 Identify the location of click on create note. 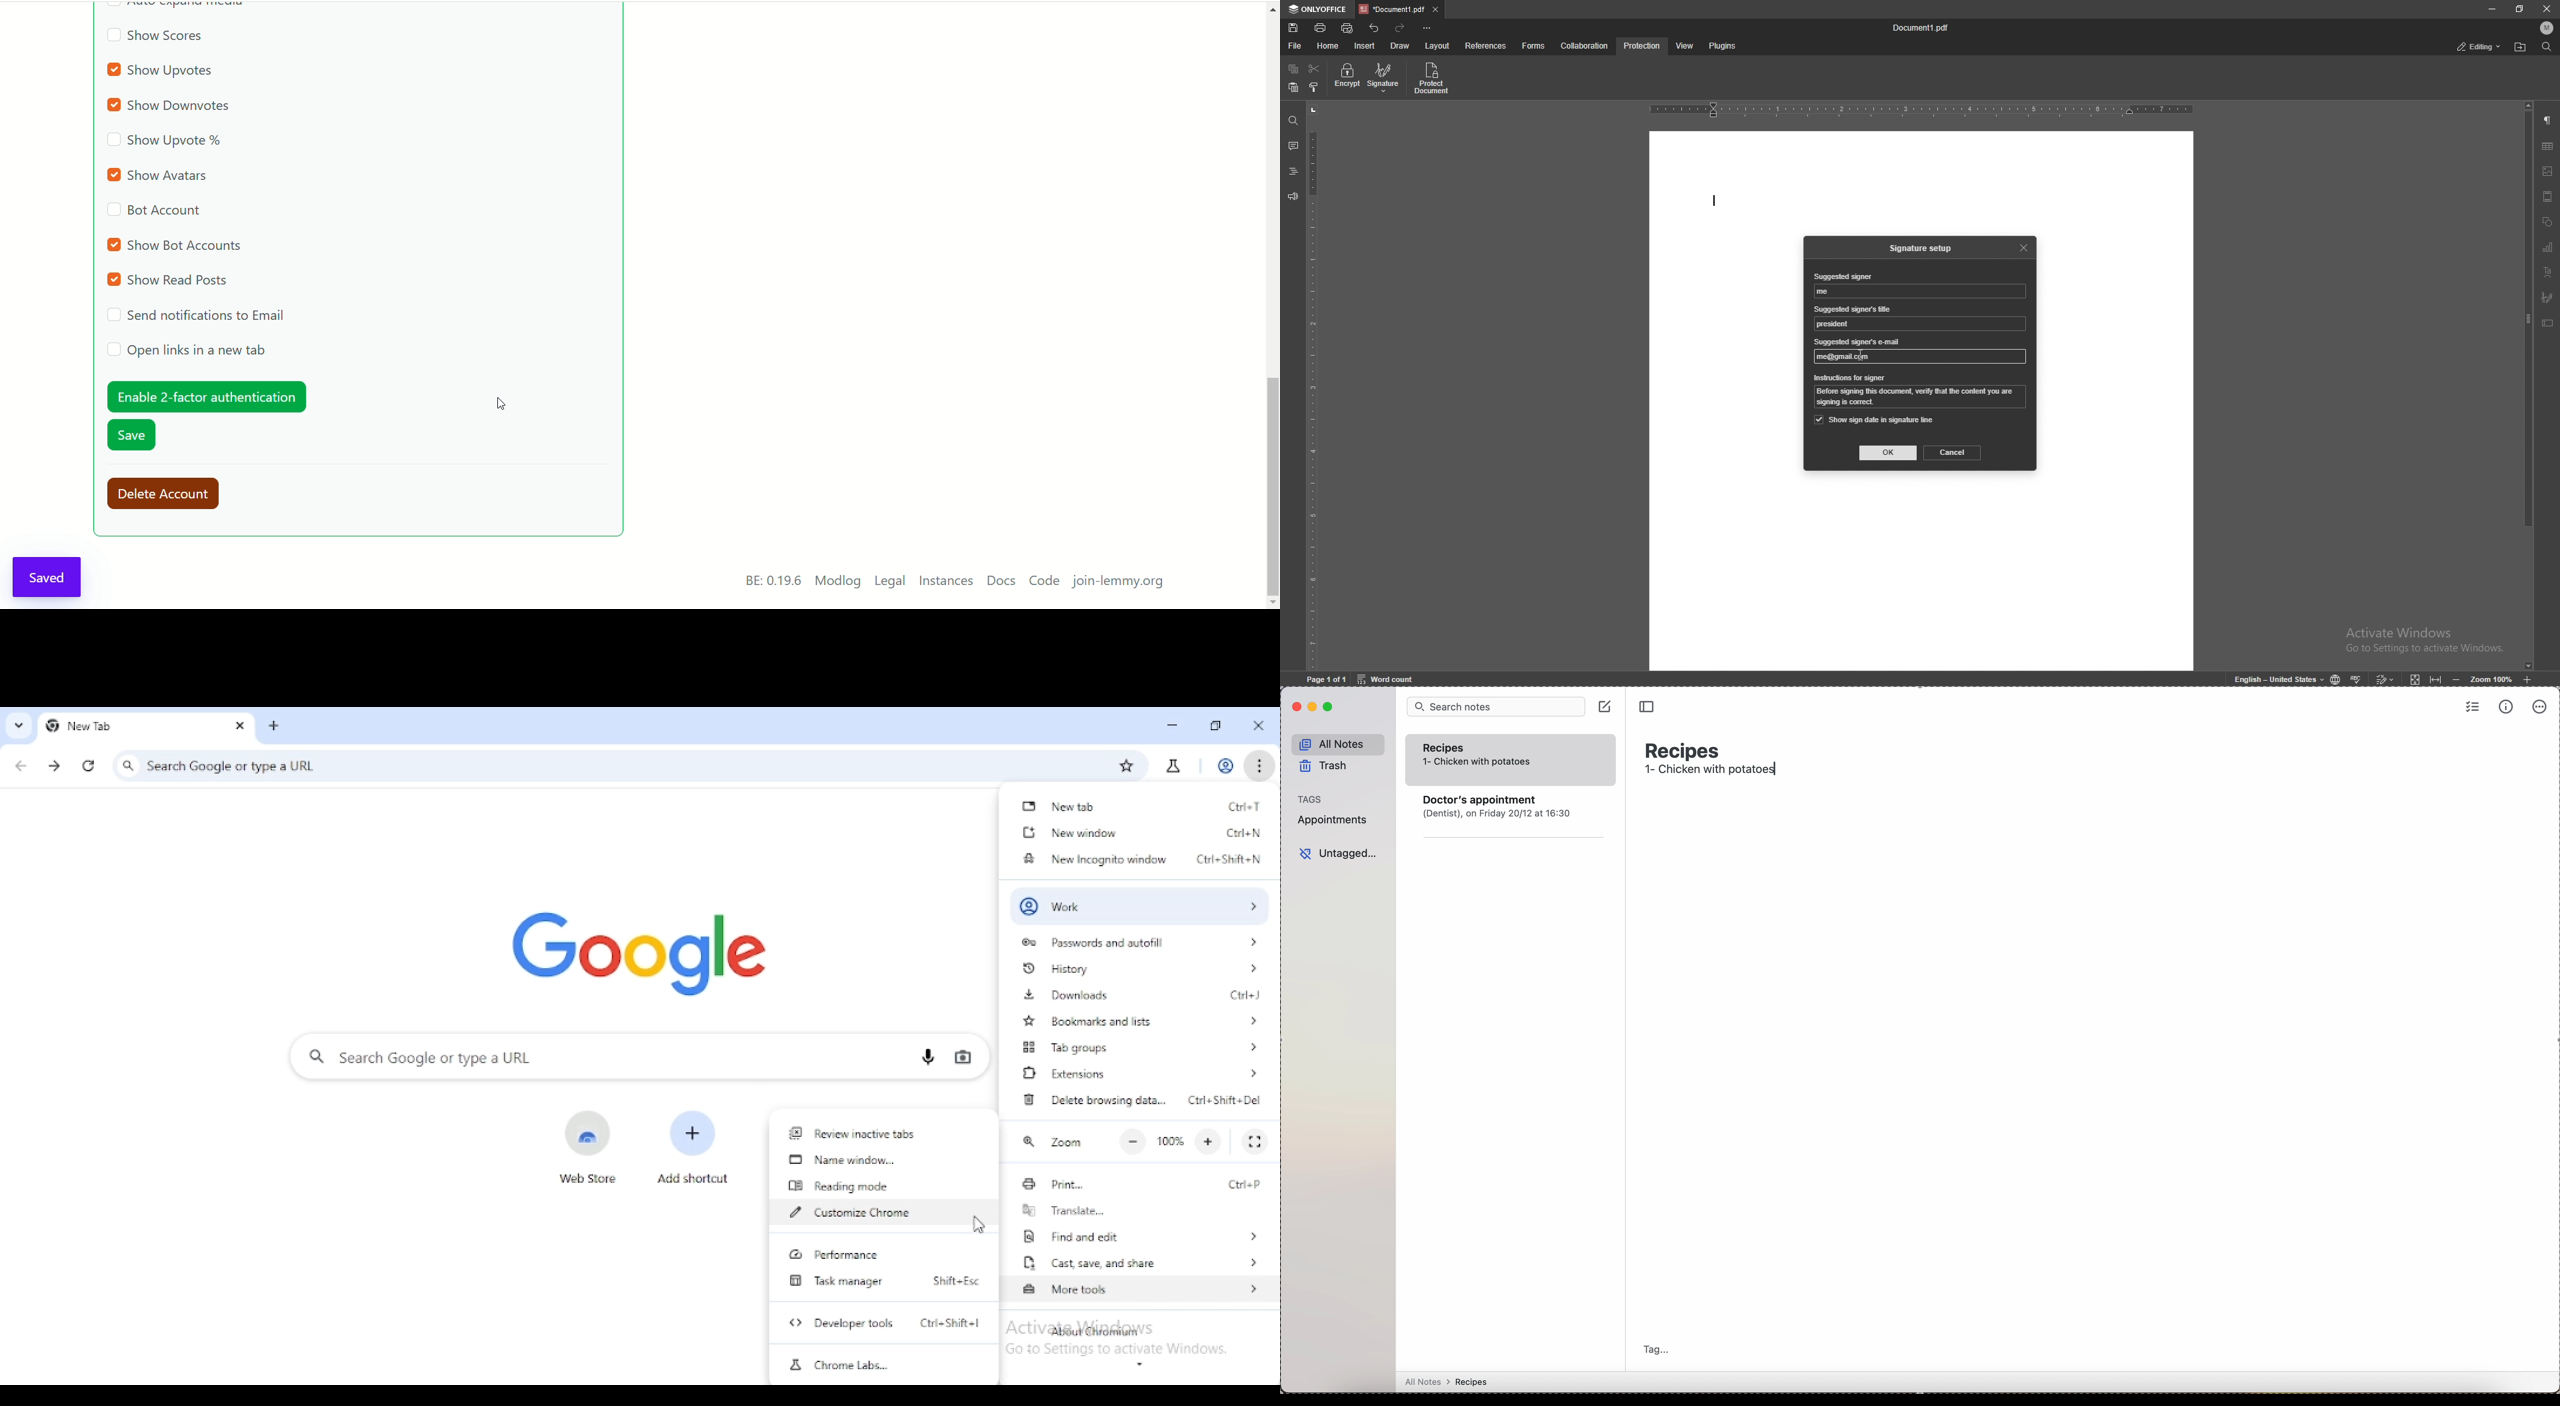
(1604, 707).